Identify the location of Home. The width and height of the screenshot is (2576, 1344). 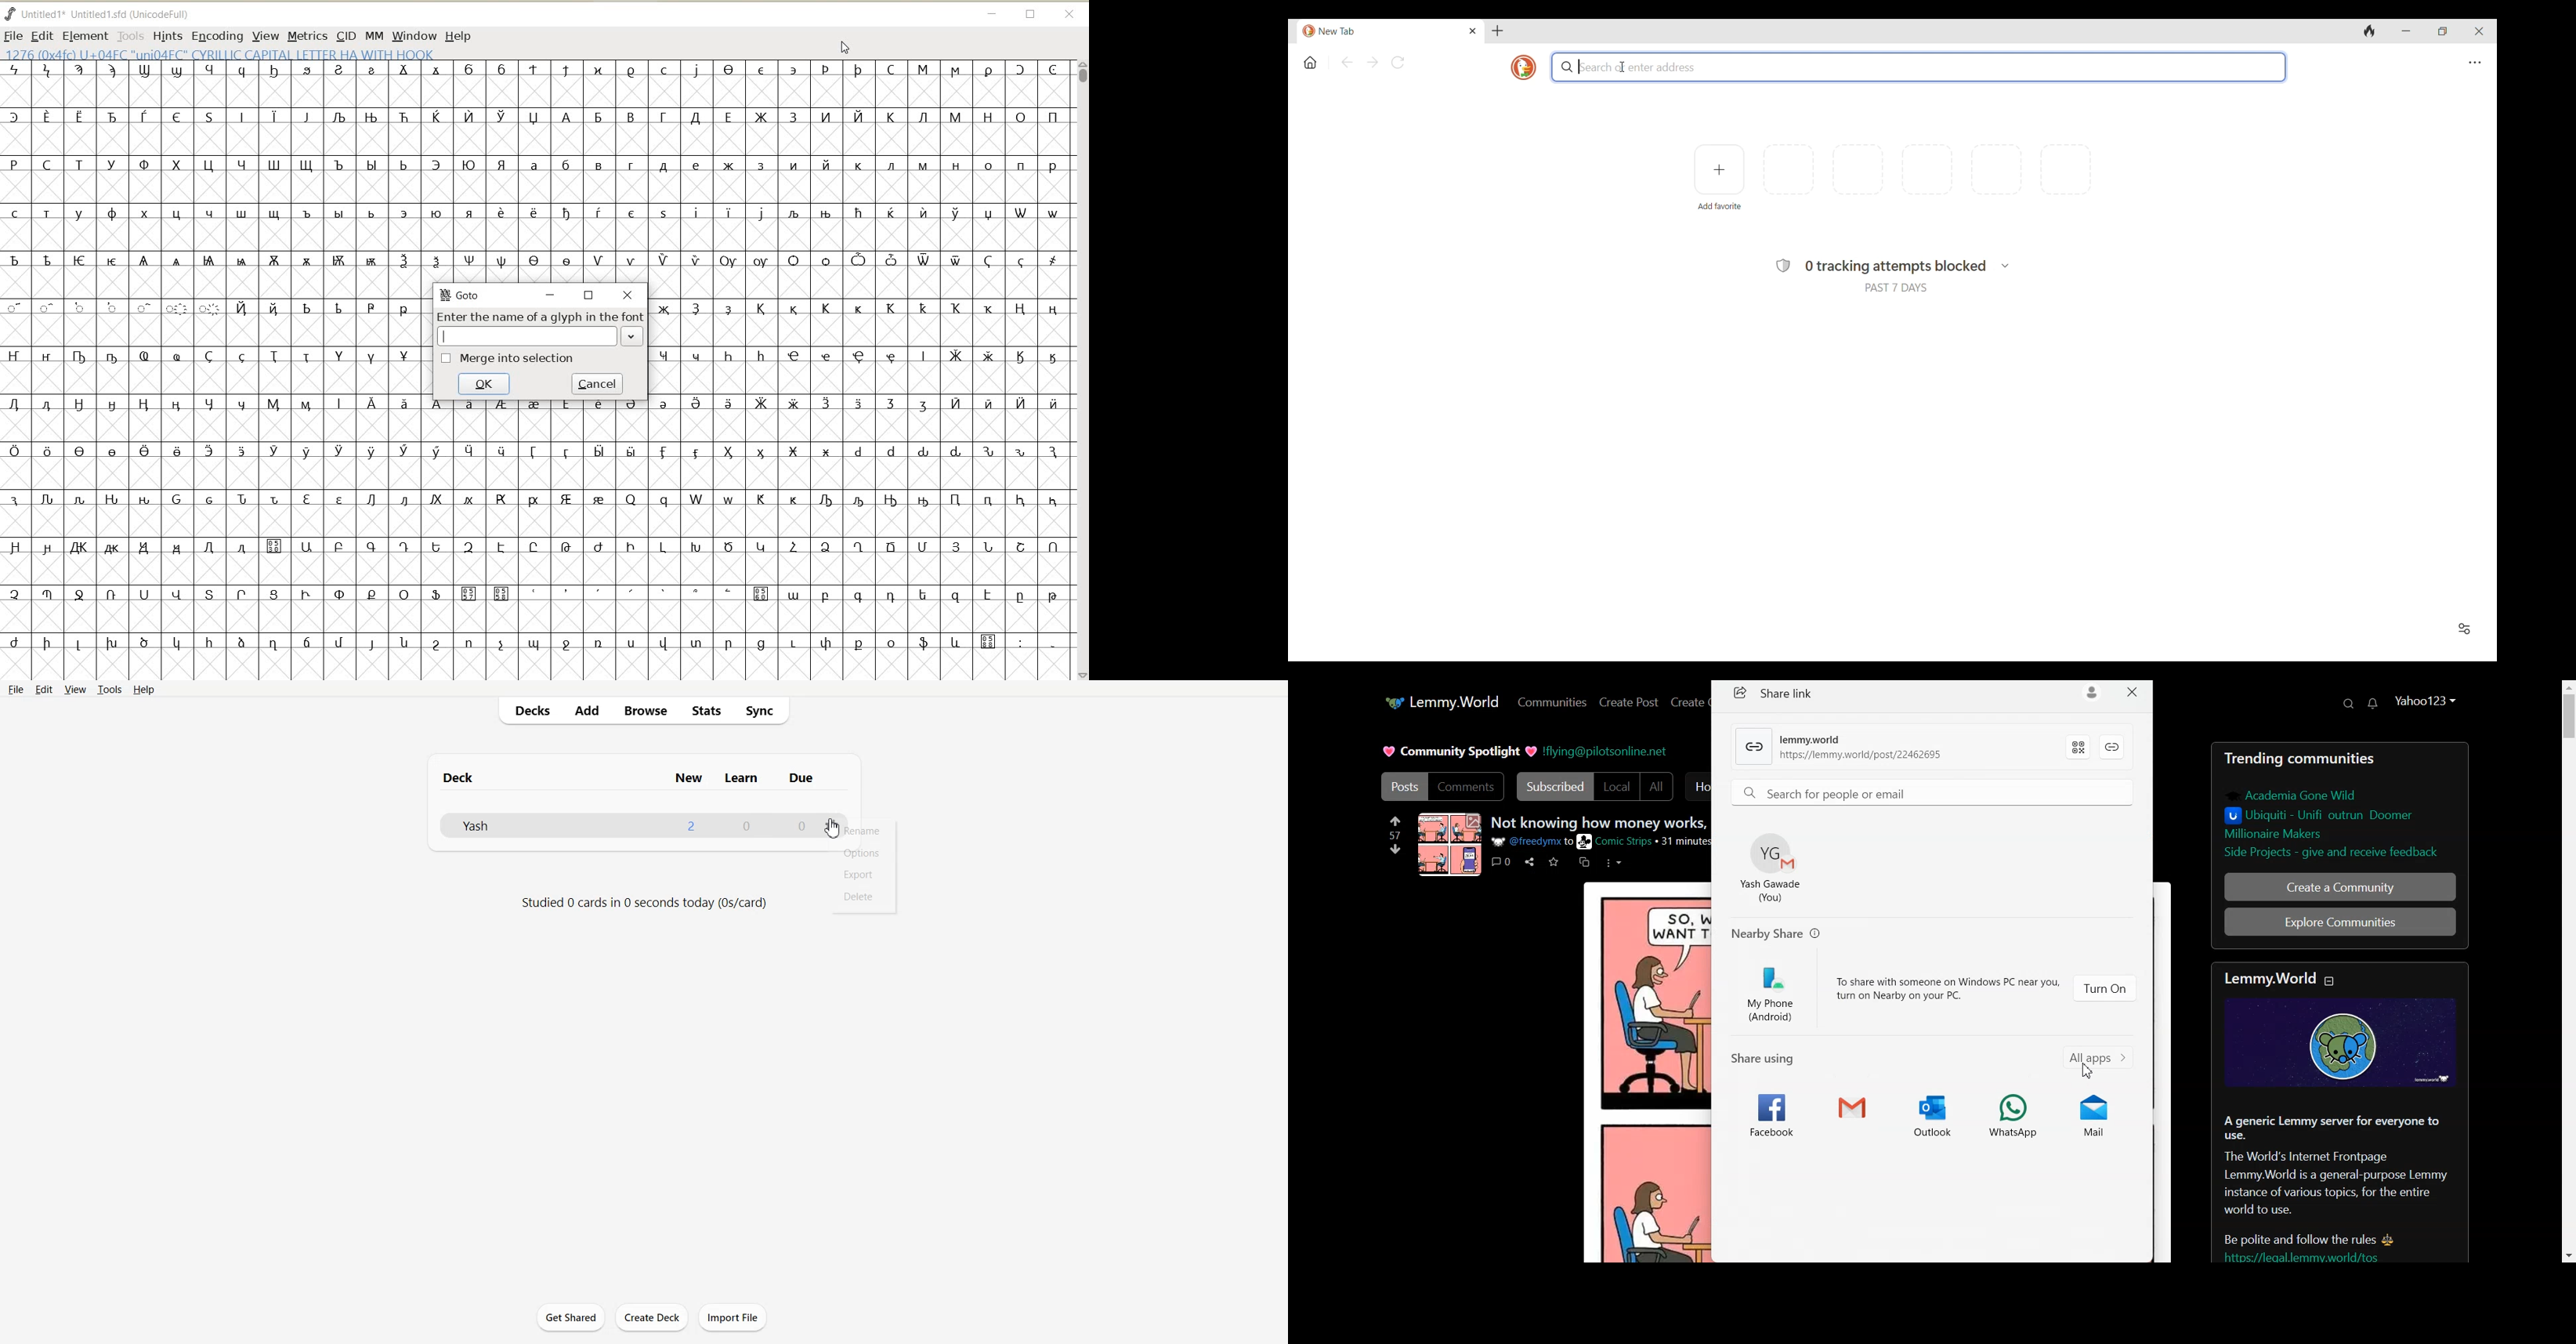
(1311, 62).